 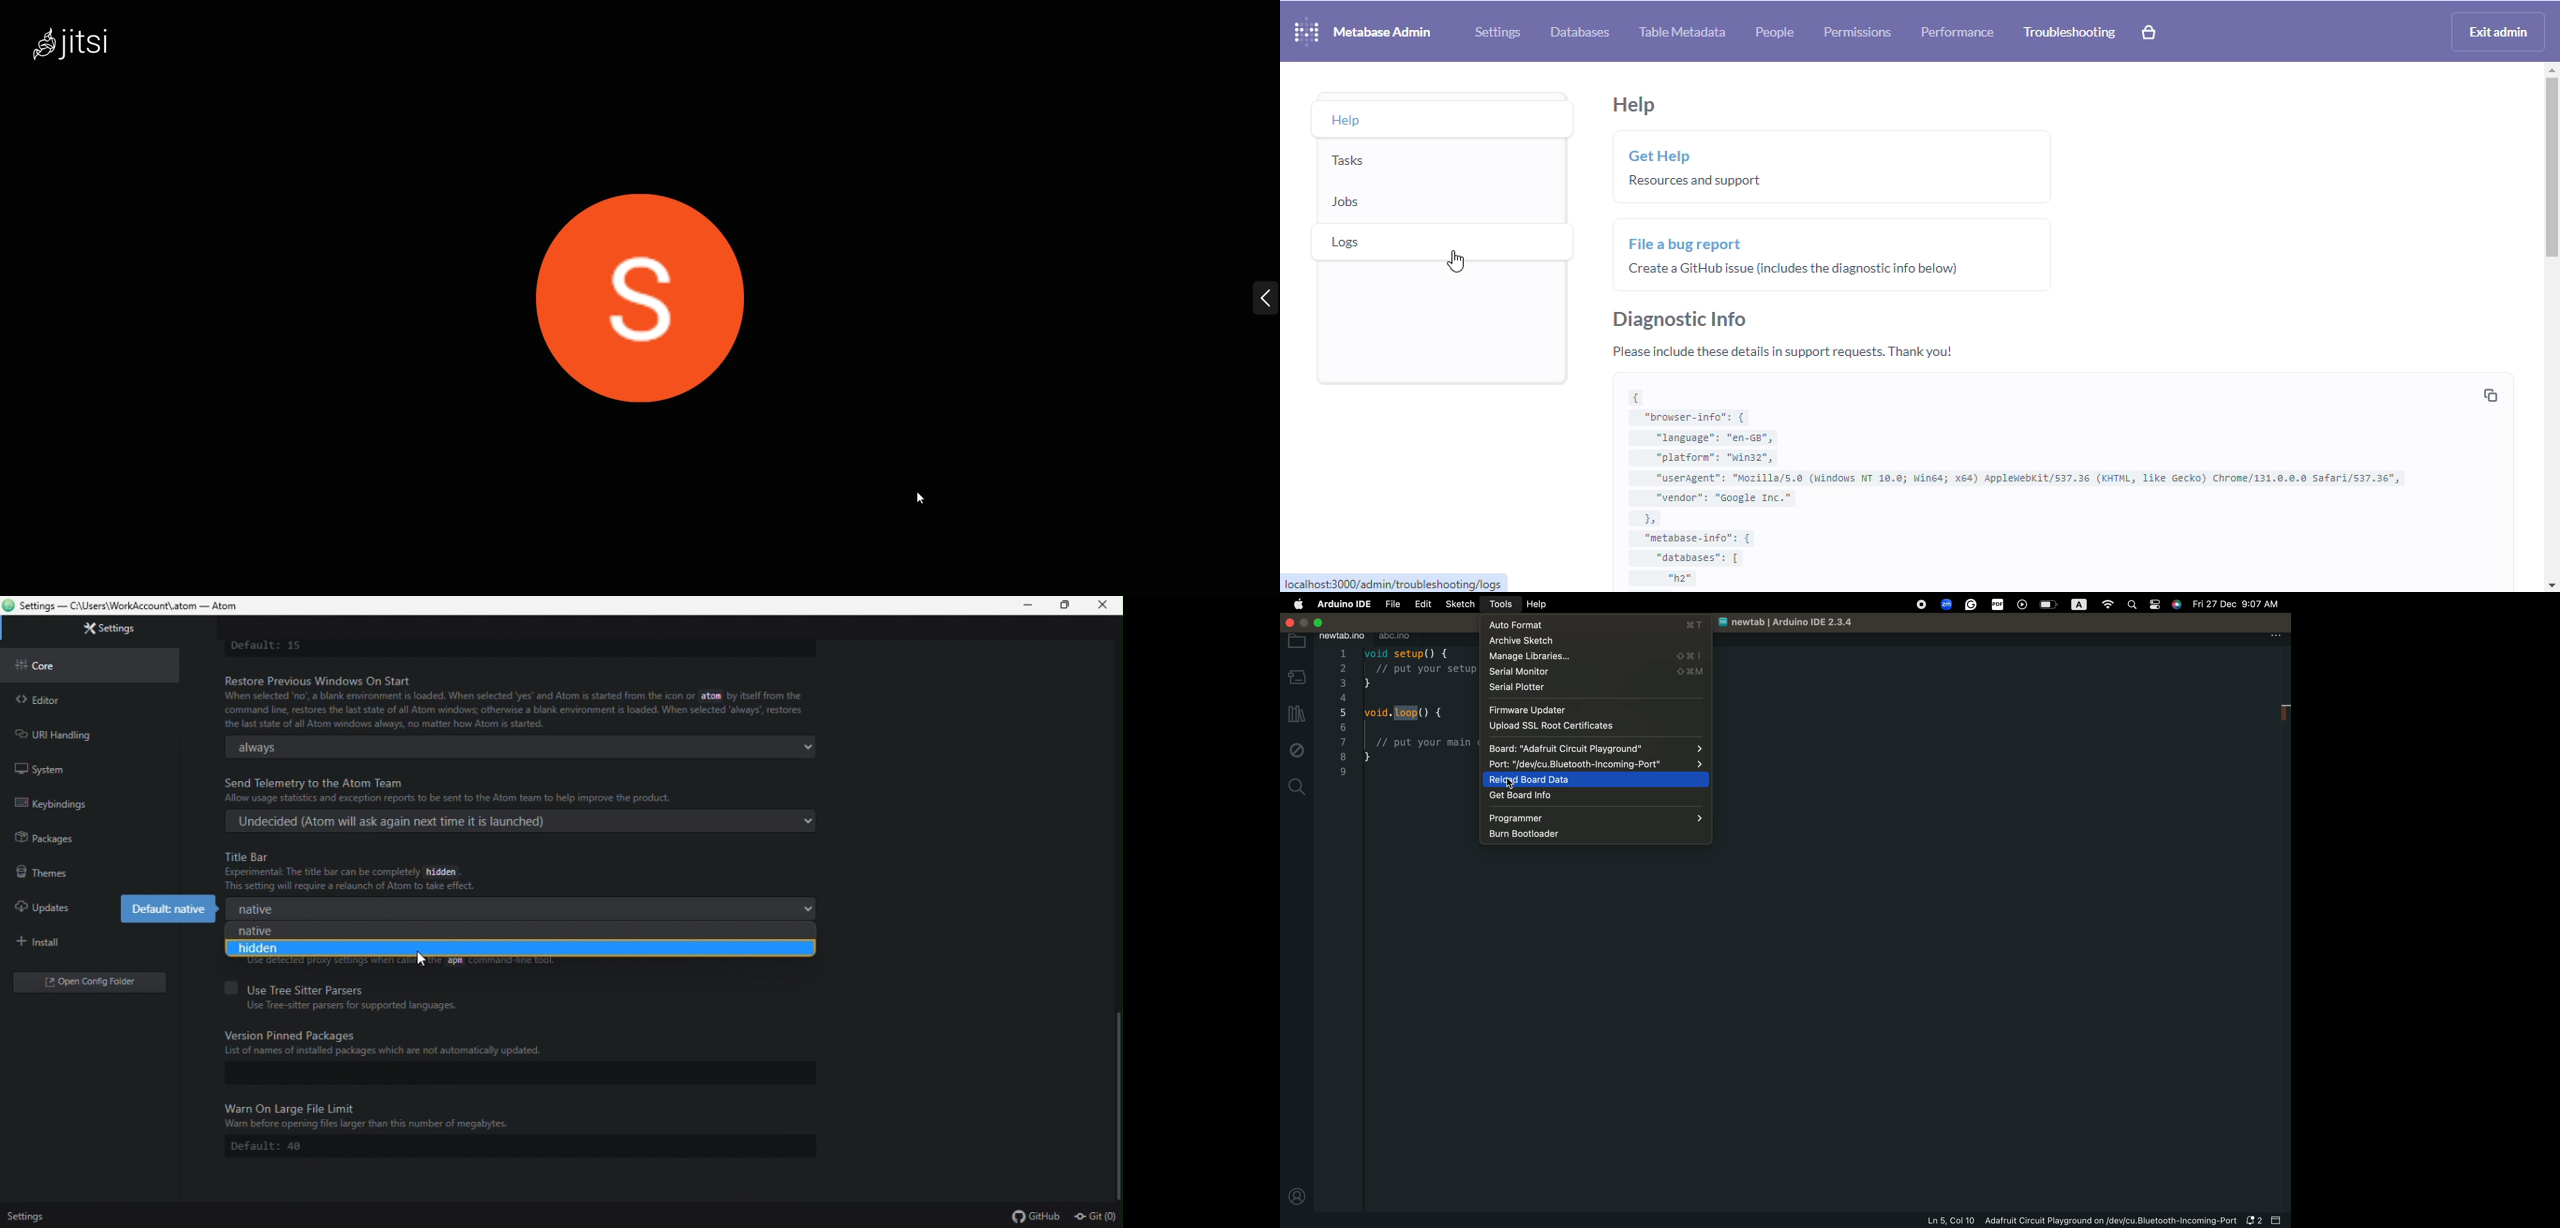 I want to click on settings, so click(x=104, y=629).